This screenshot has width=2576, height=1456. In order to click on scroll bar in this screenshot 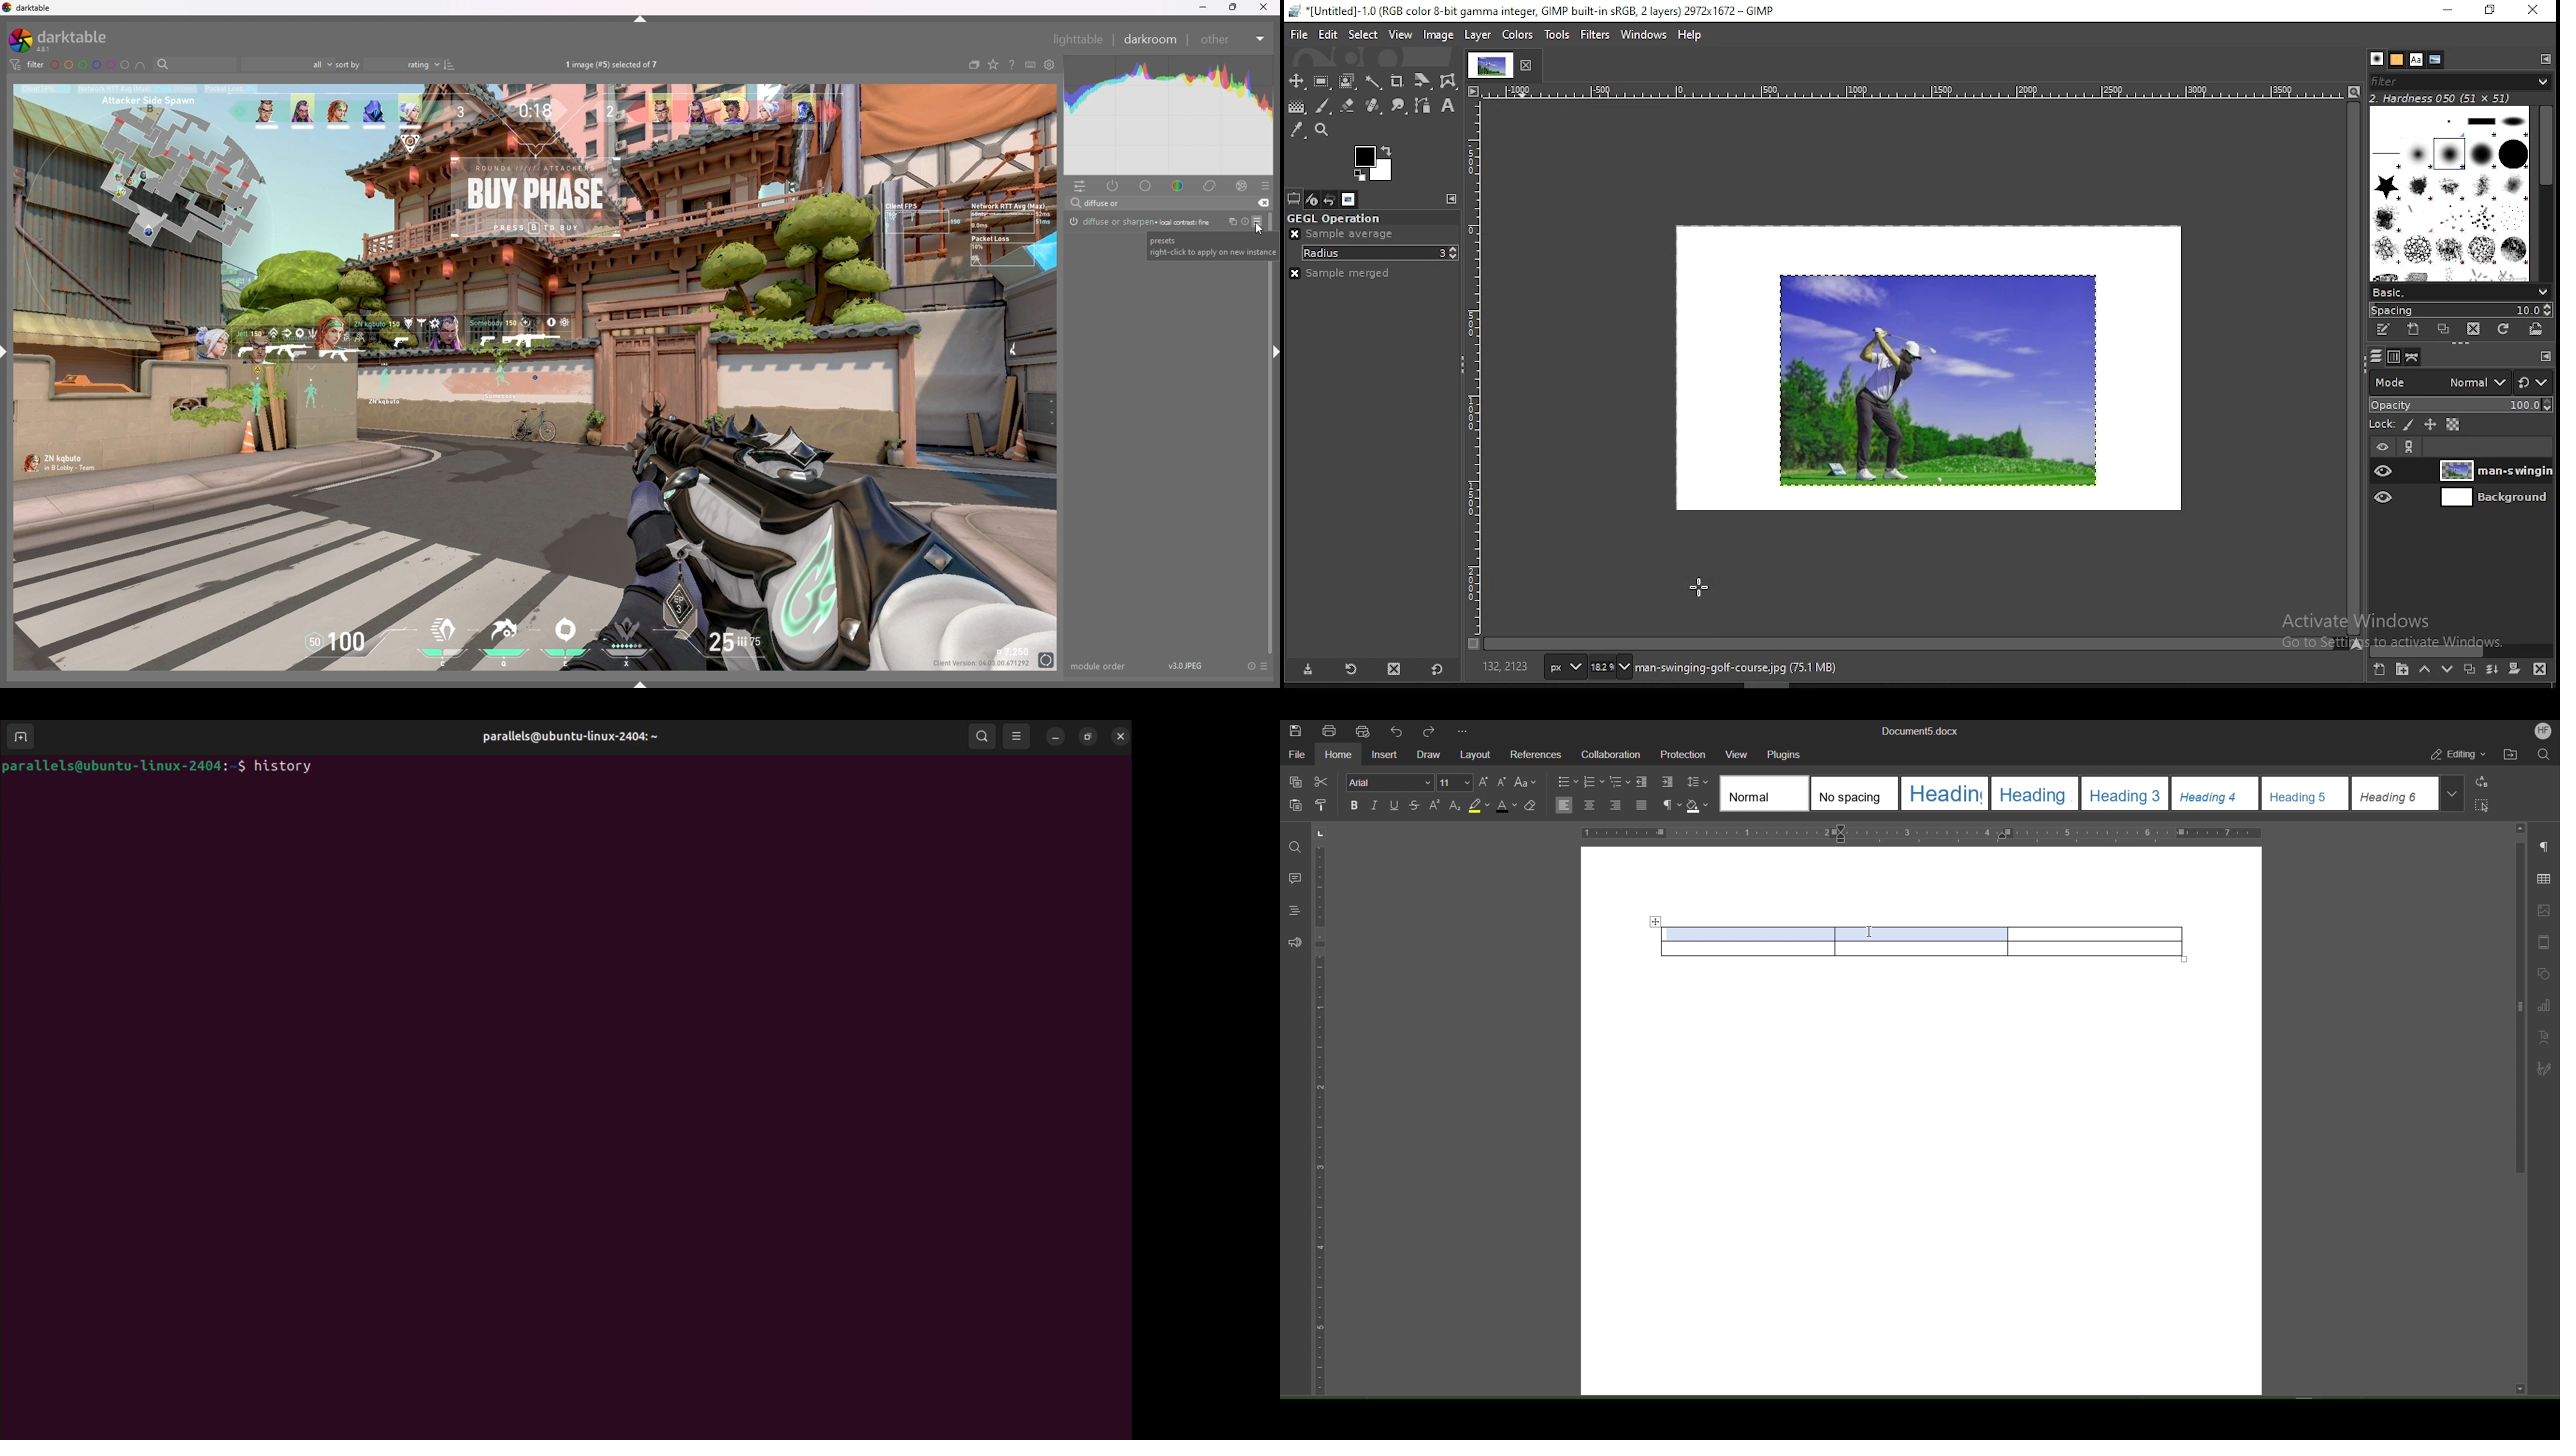, I will do `click(2517, 1009)`.